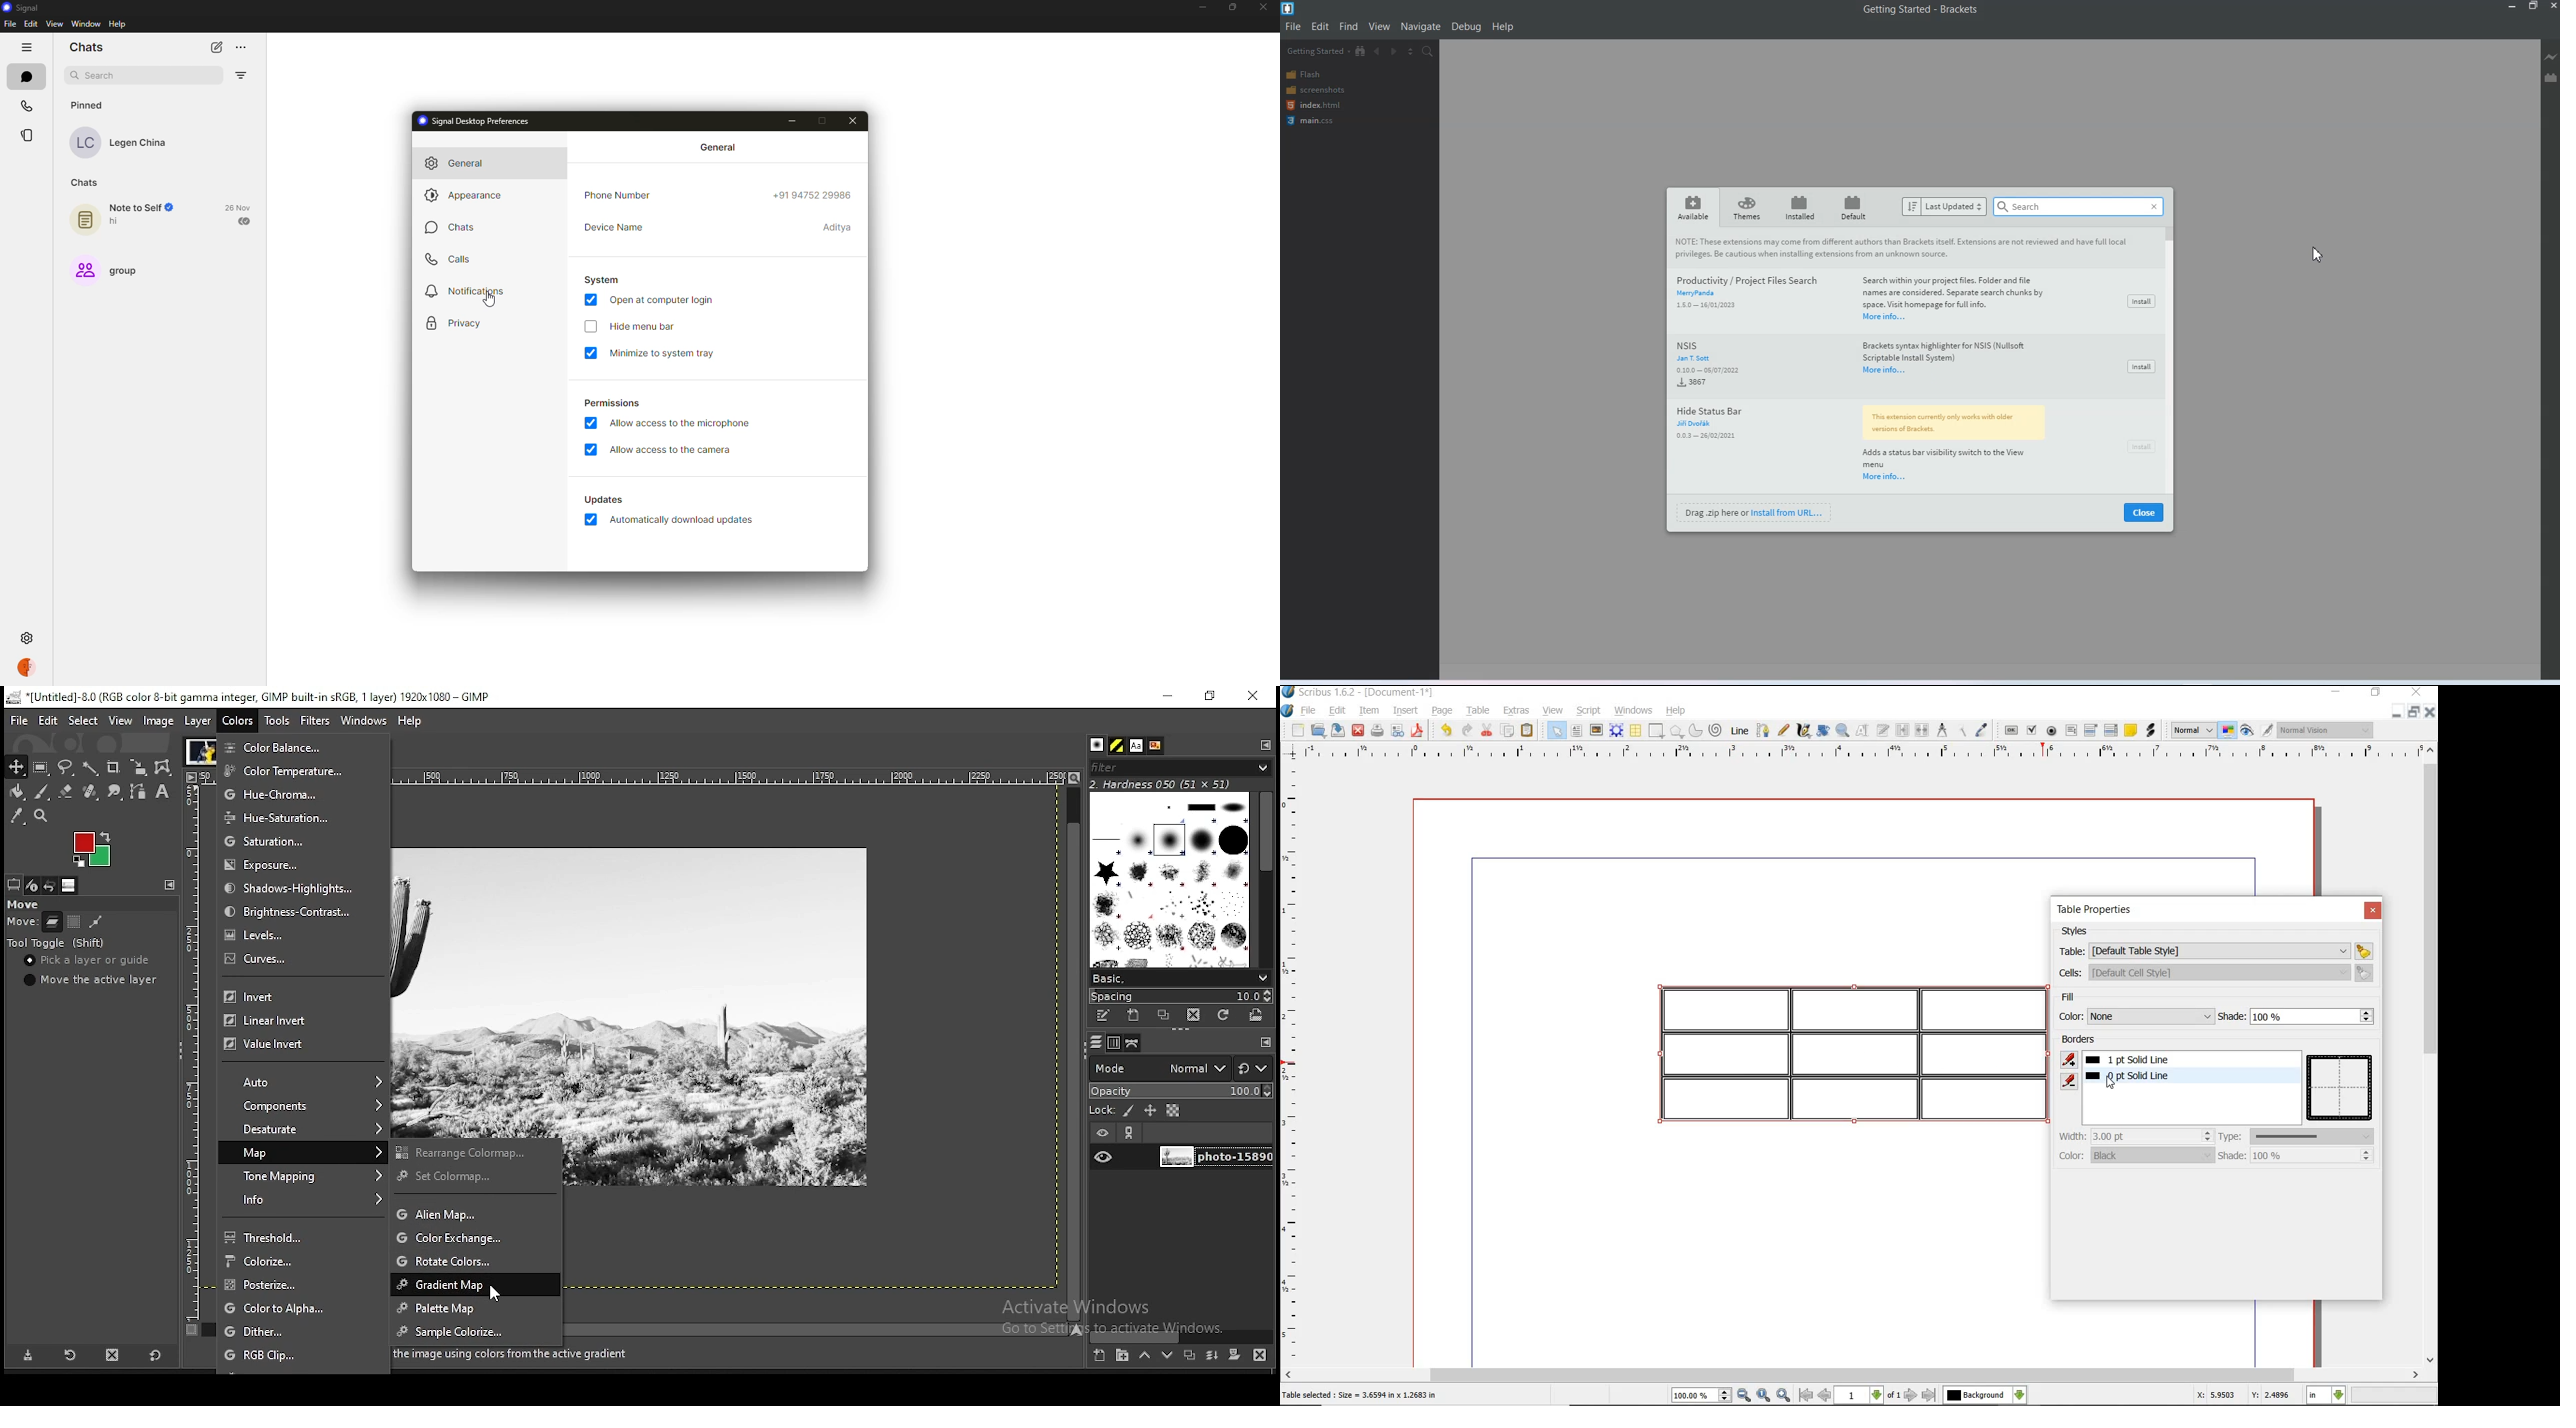 This screenshot has width=2576, height=1428. I want to click on open at login, so click(664, 300).